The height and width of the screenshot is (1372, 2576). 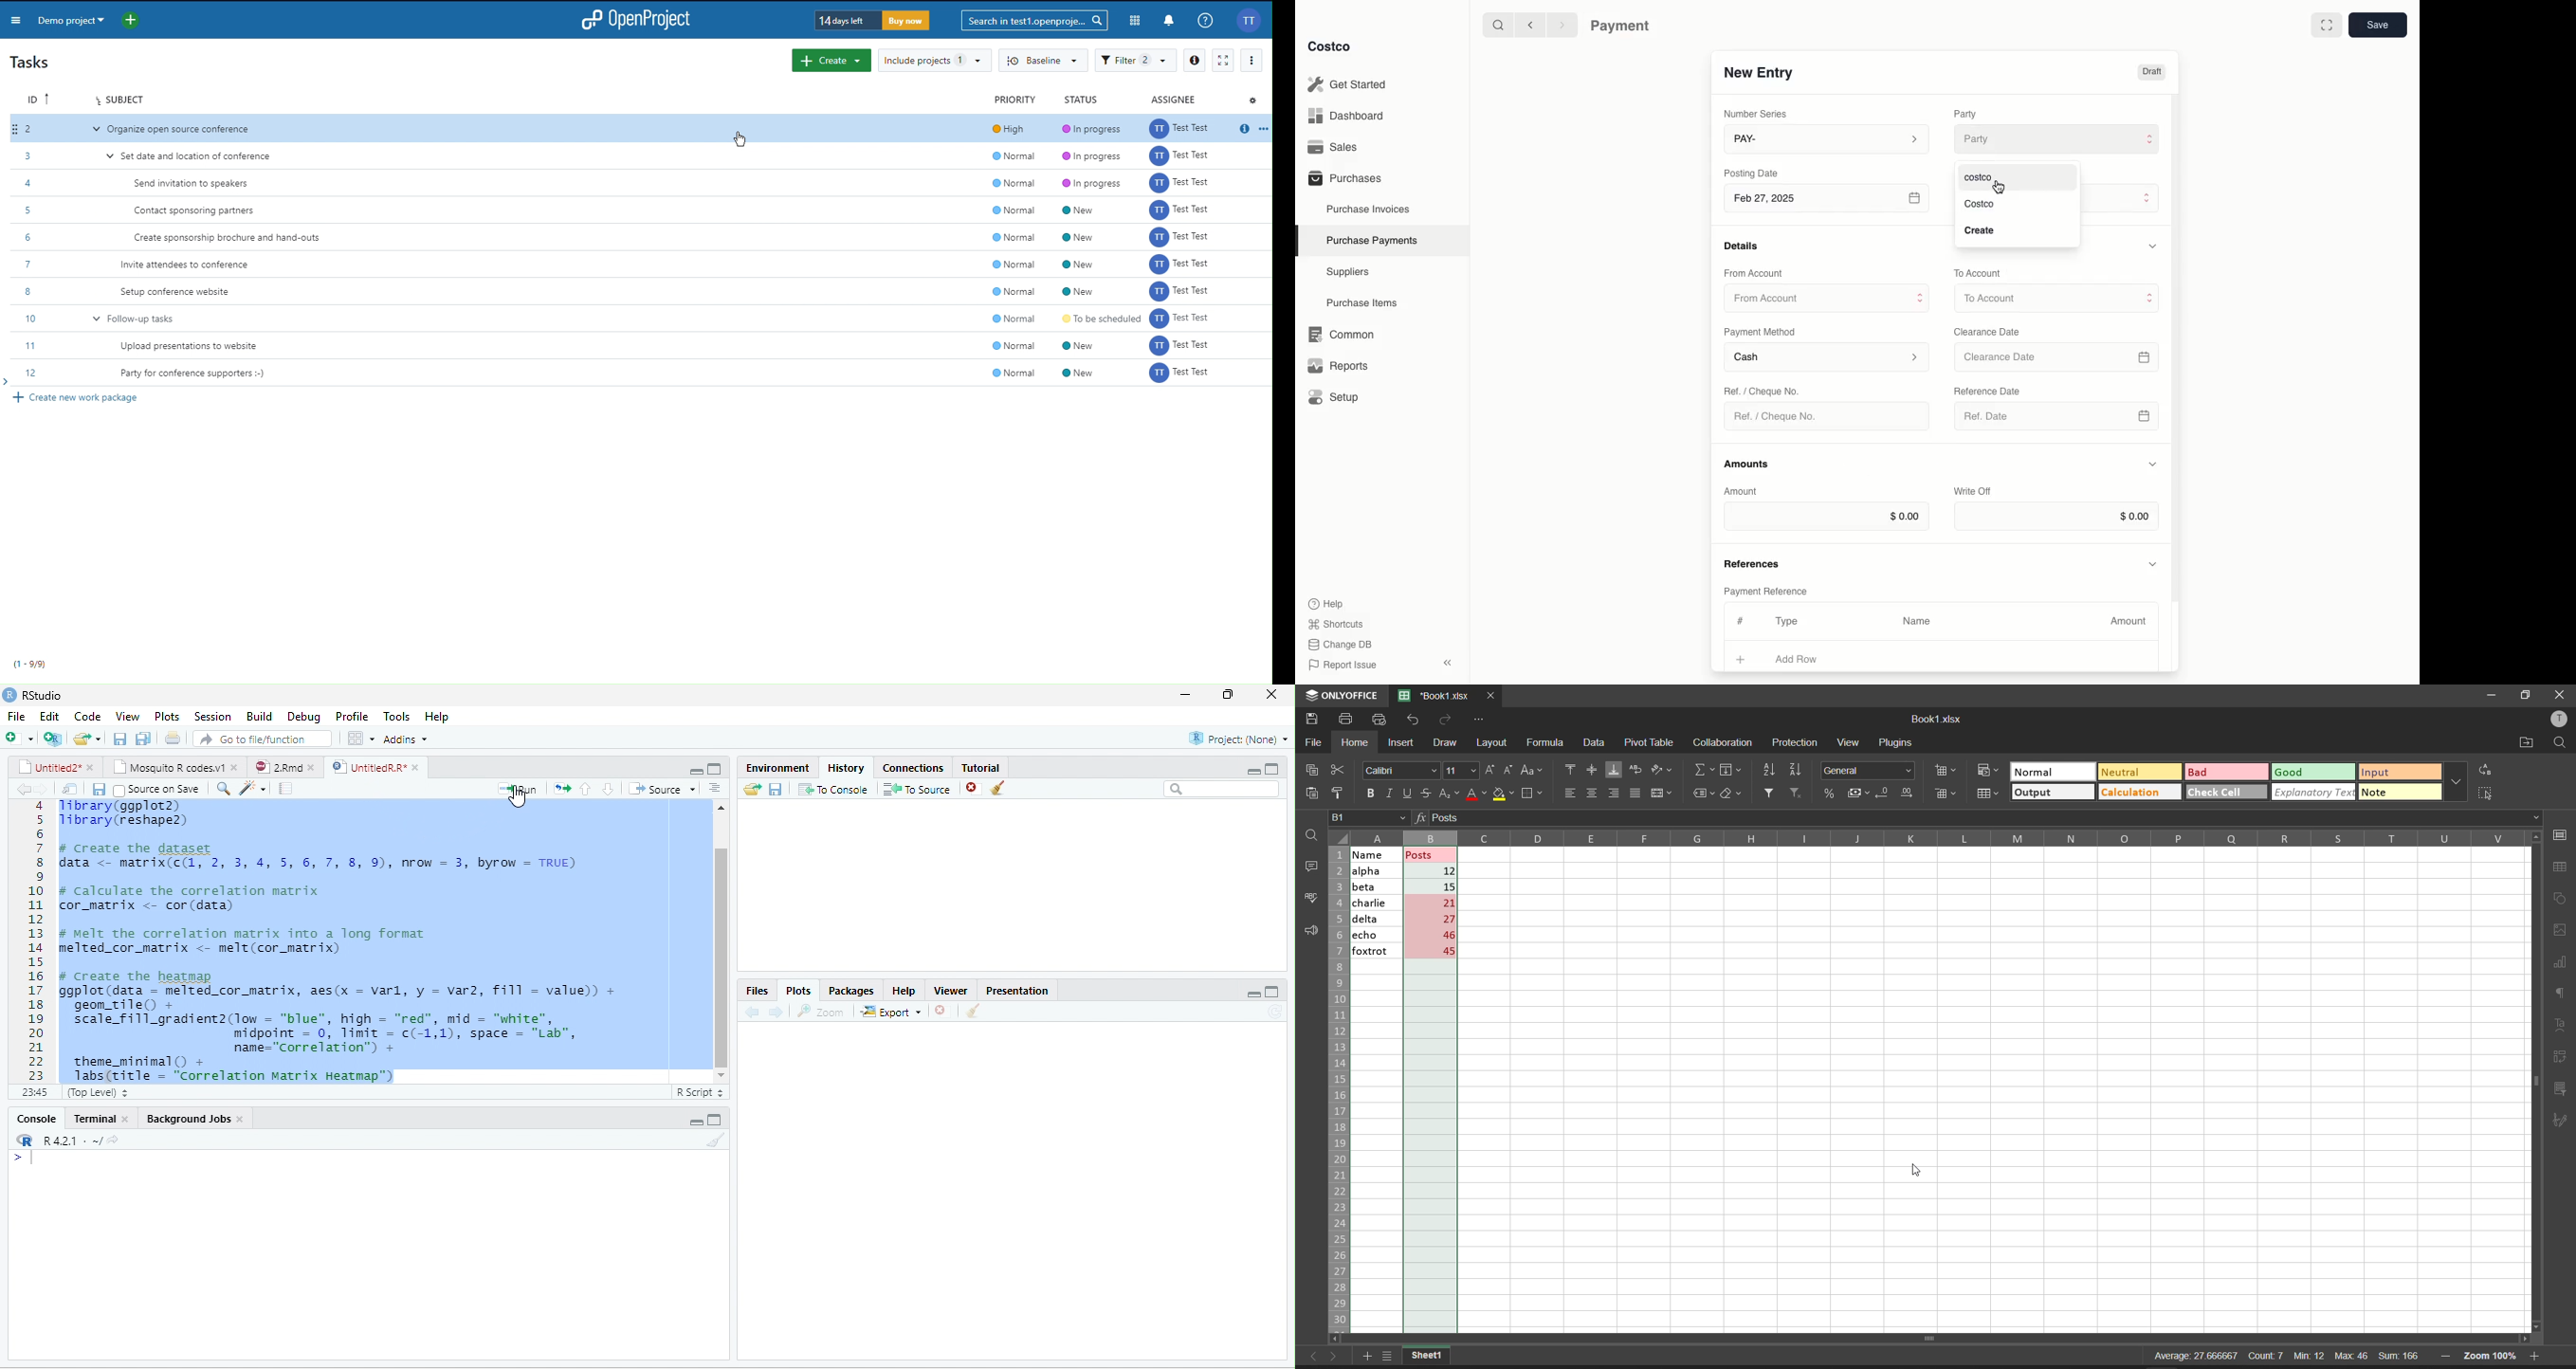 I want to click on New Entry, so click(x=1760, y=72).